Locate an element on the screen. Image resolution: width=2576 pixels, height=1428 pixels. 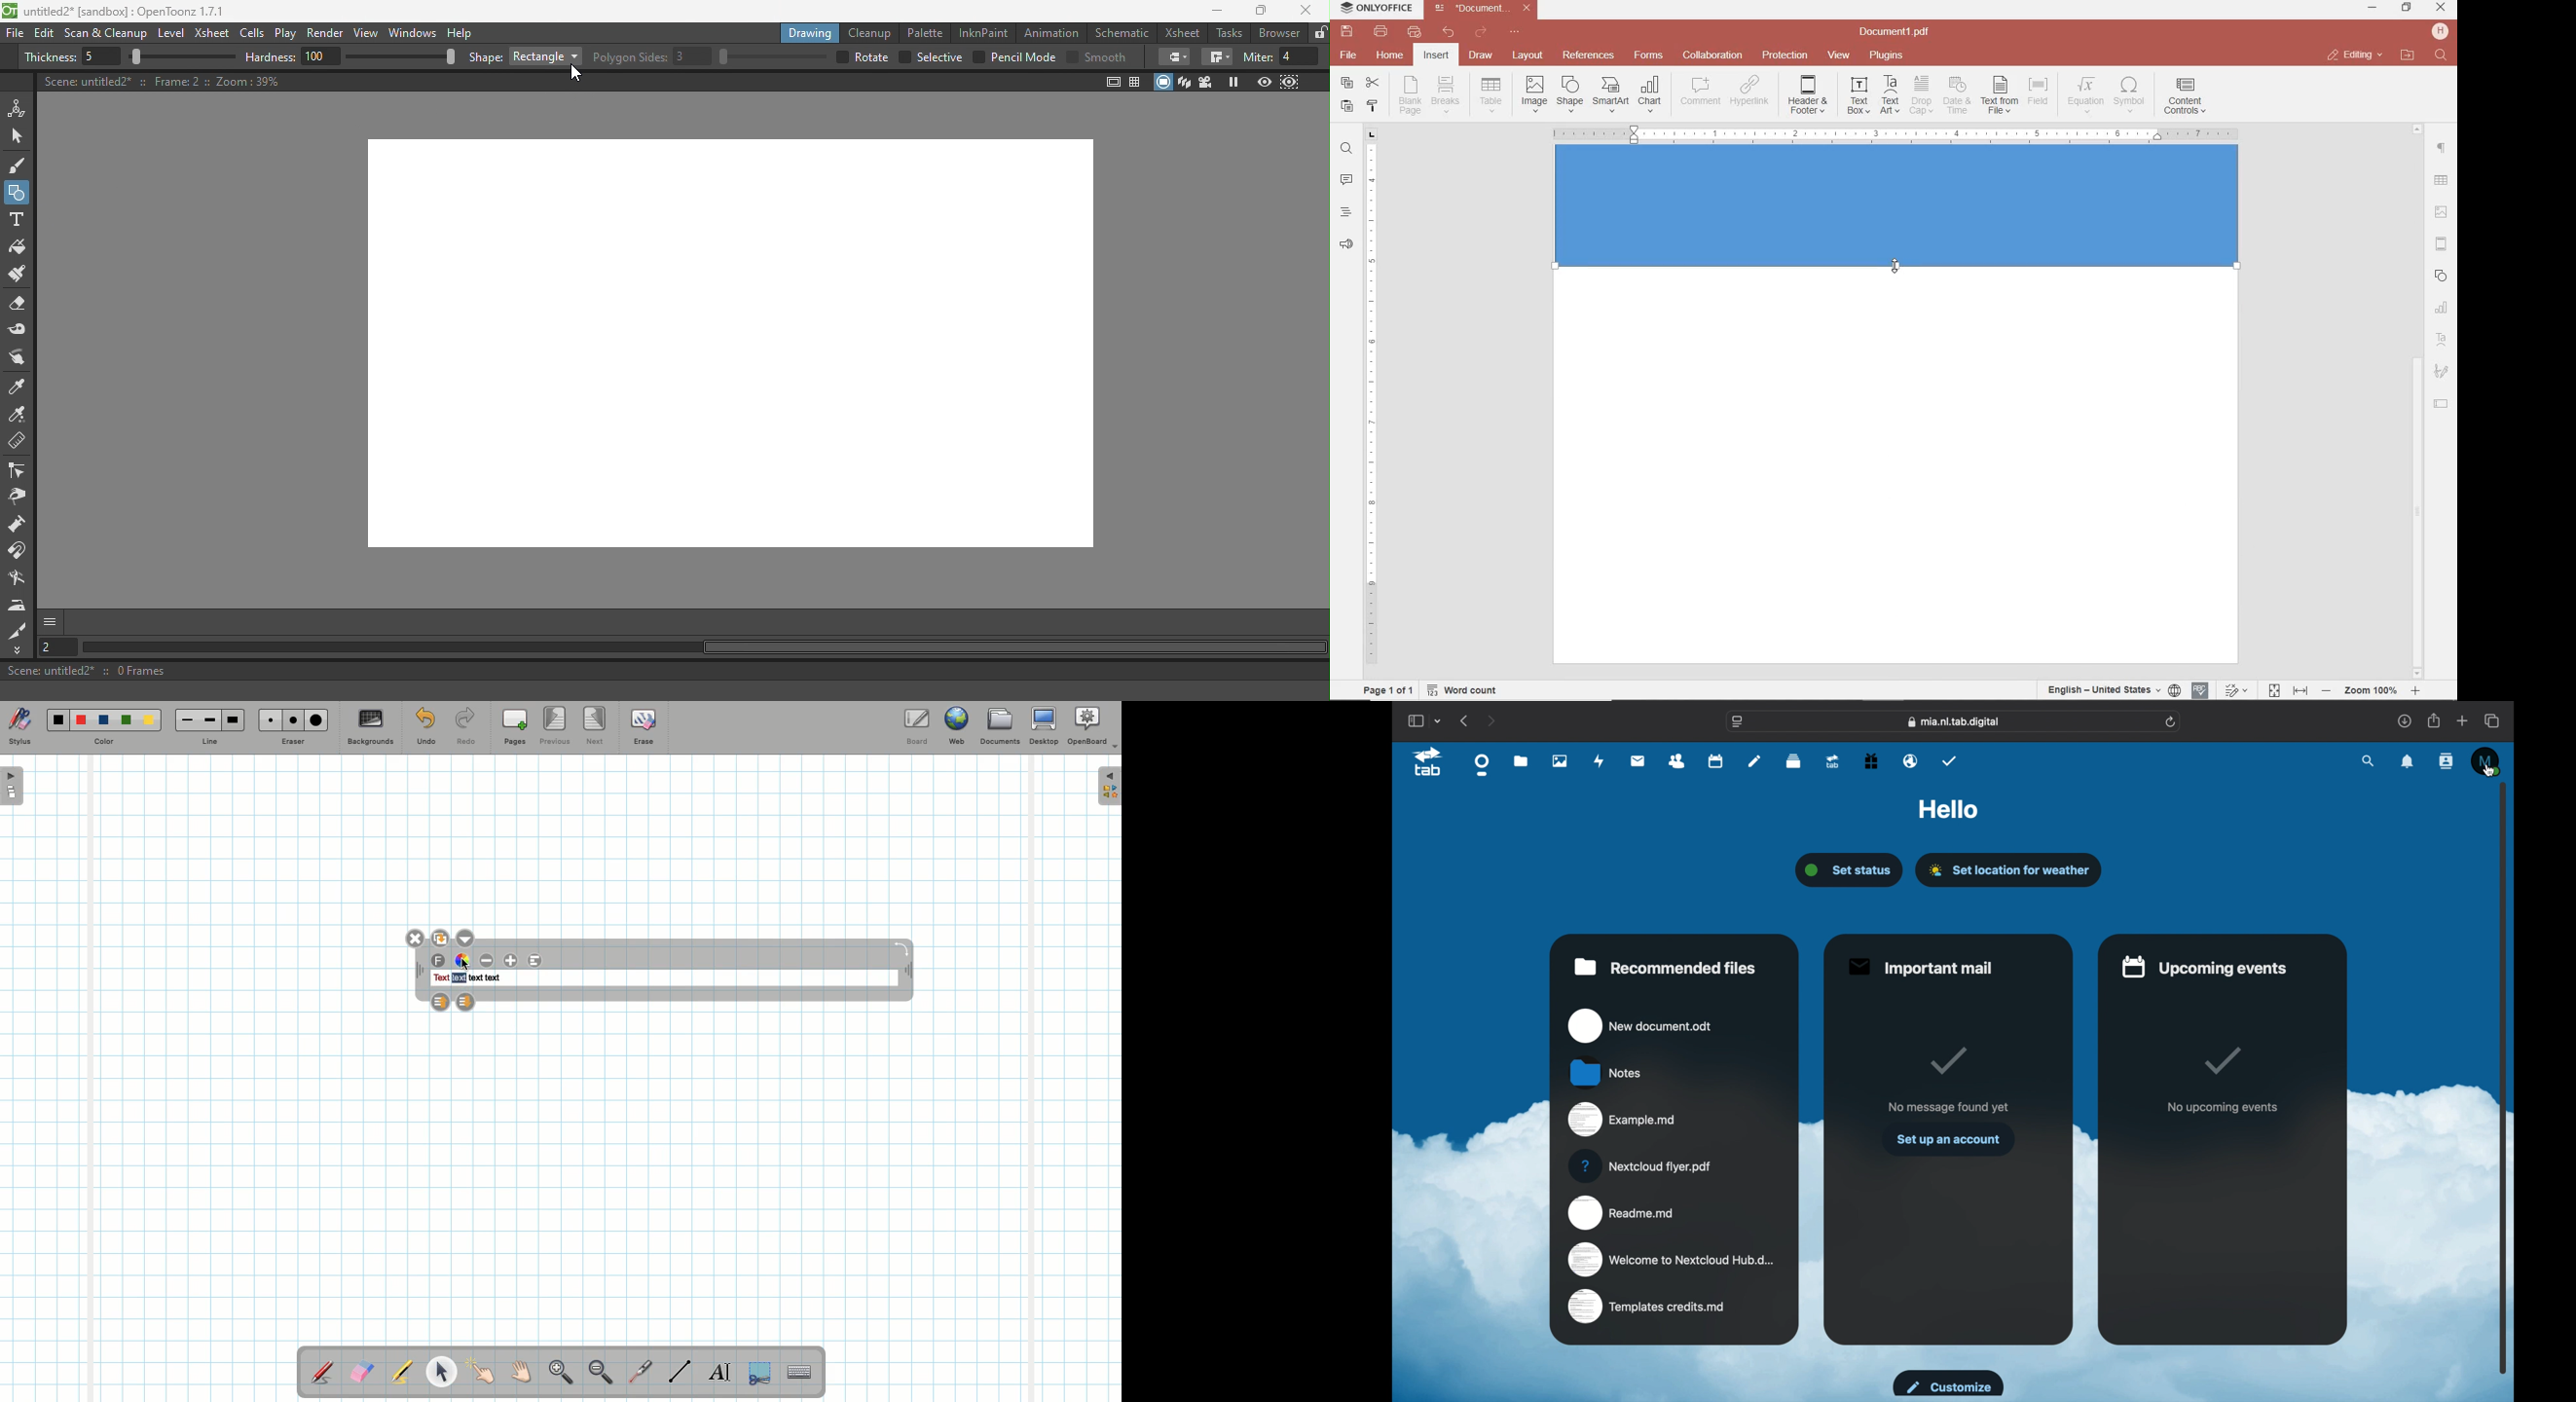
customize quick access toolbar is located at coordinates (1515, 32).